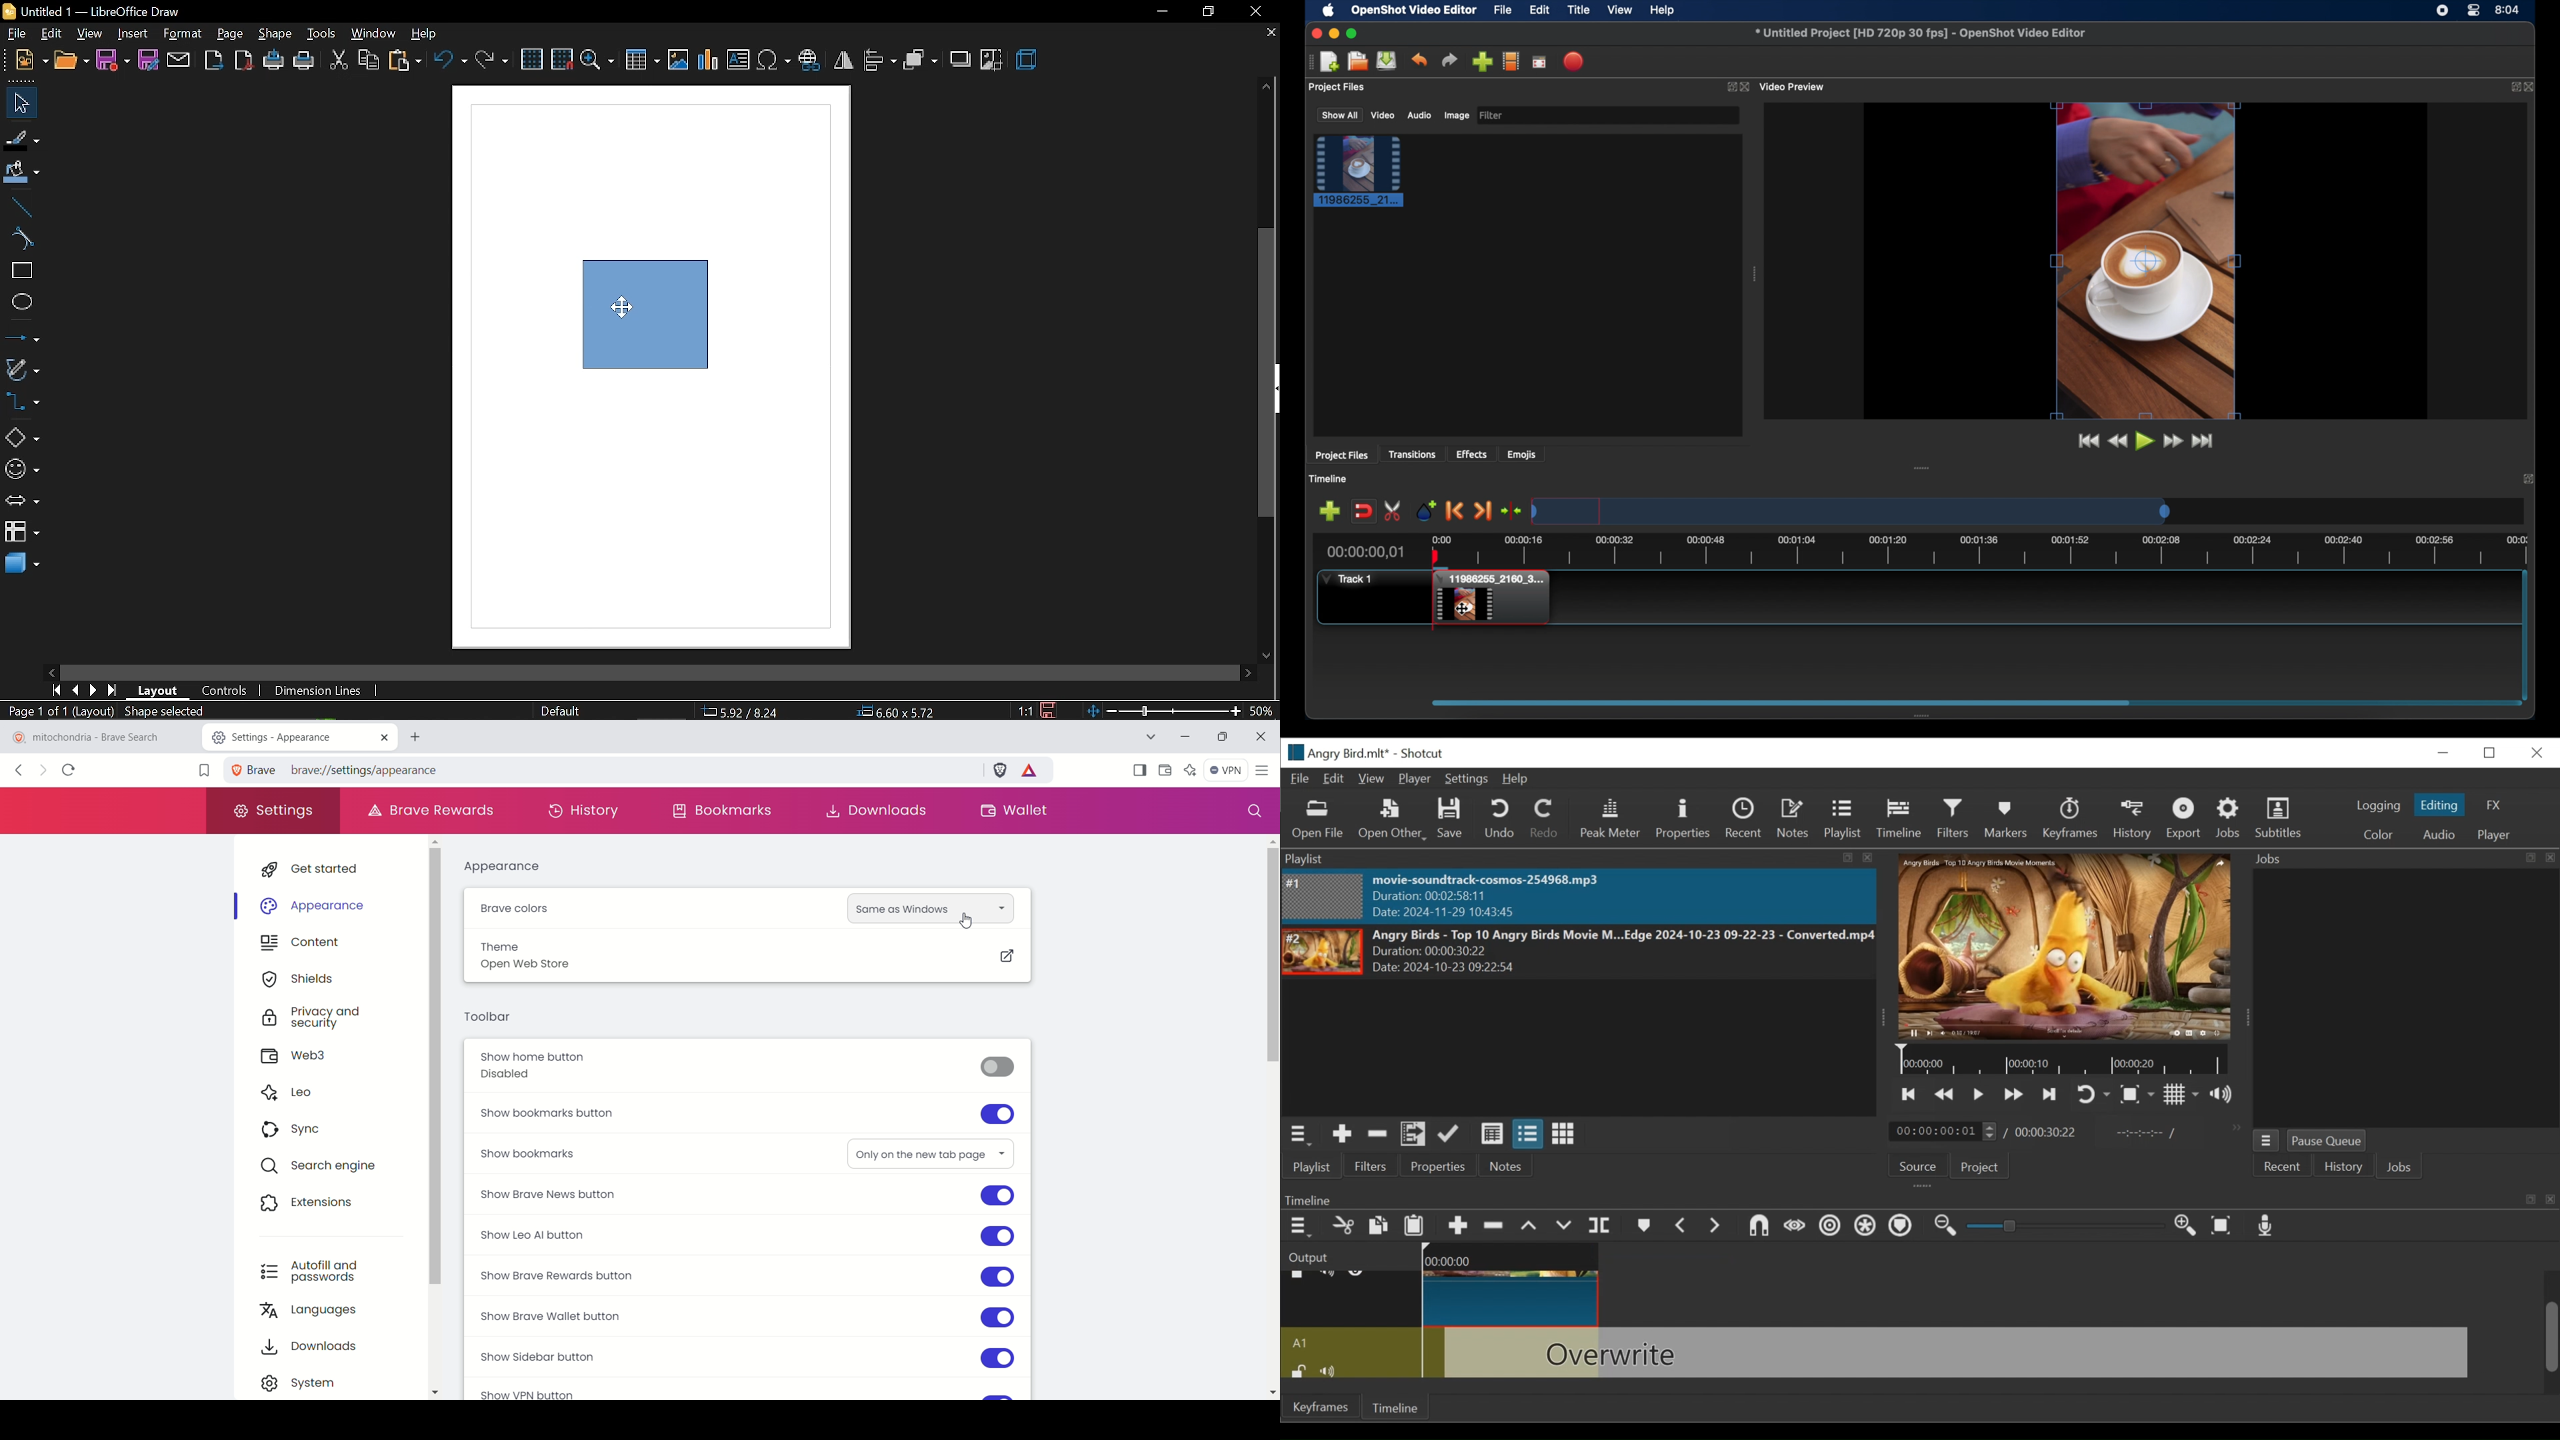 The image size is (2576, 1456). What do you see at coordinates (112, 61) in the screenshot?
I see `save` at bounding box center [112, 61].